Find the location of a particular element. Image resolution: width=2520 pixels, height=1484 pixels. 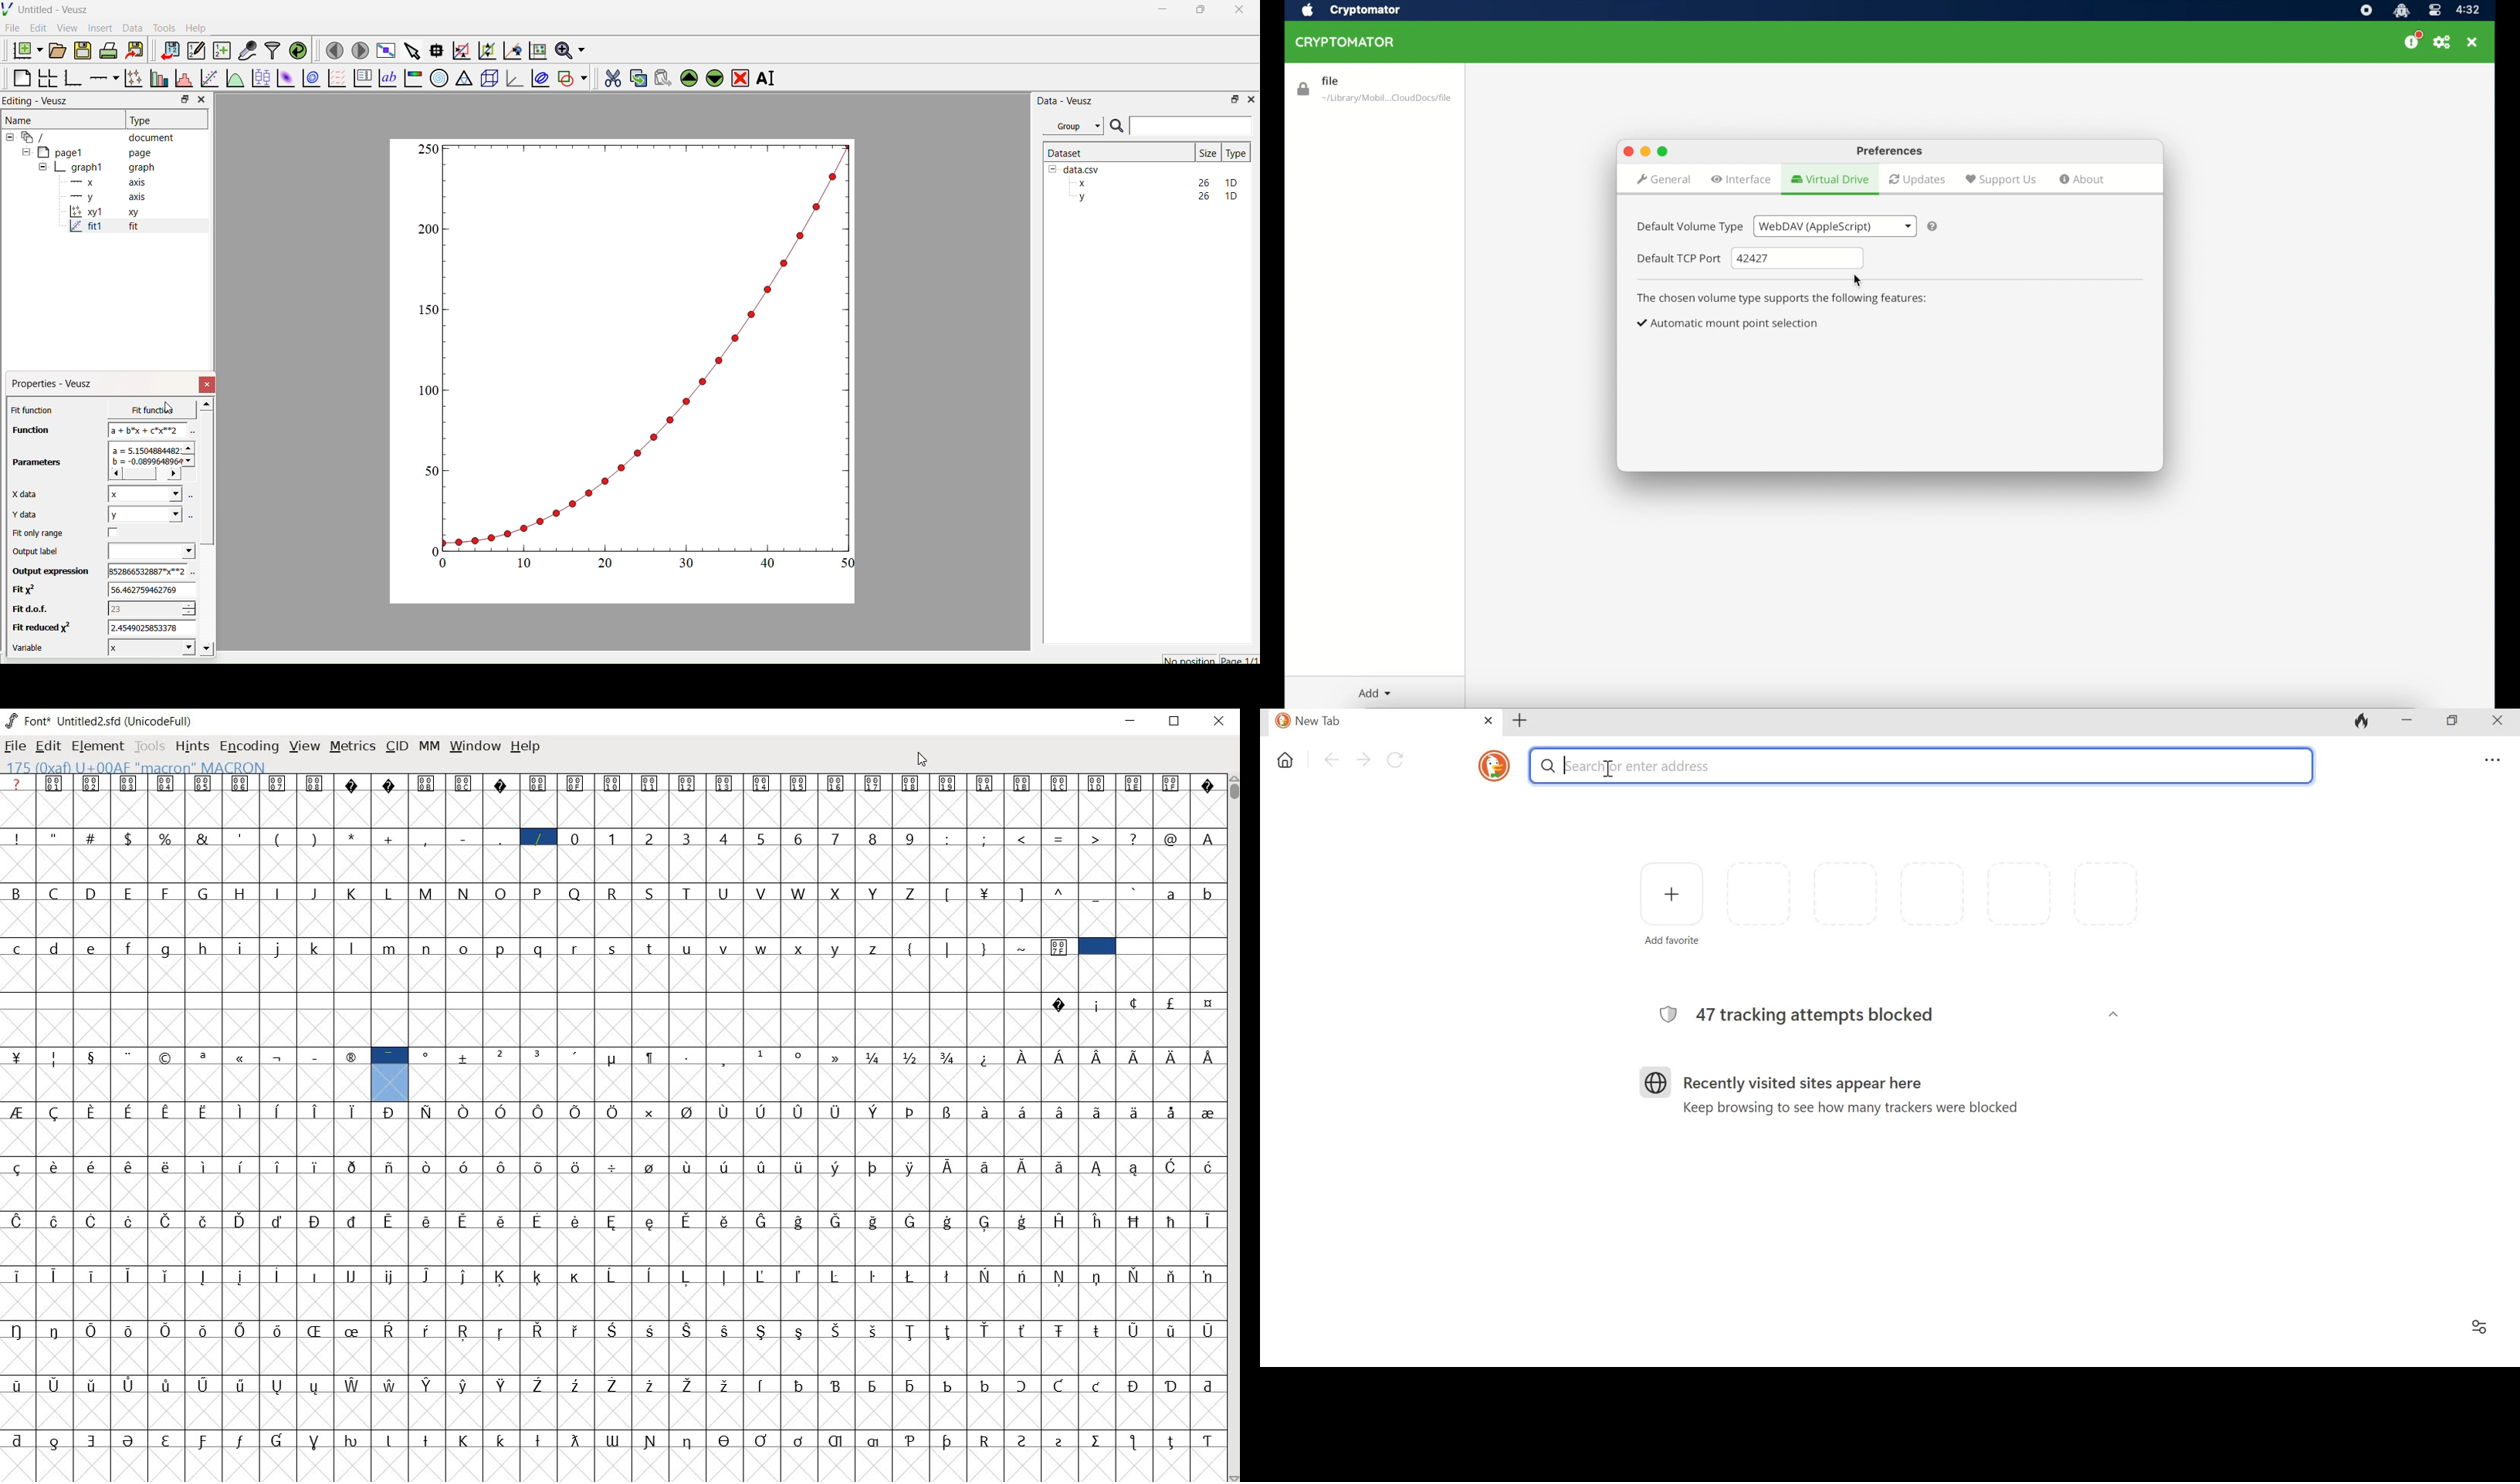

Import data is located at coordinates (167, 51).